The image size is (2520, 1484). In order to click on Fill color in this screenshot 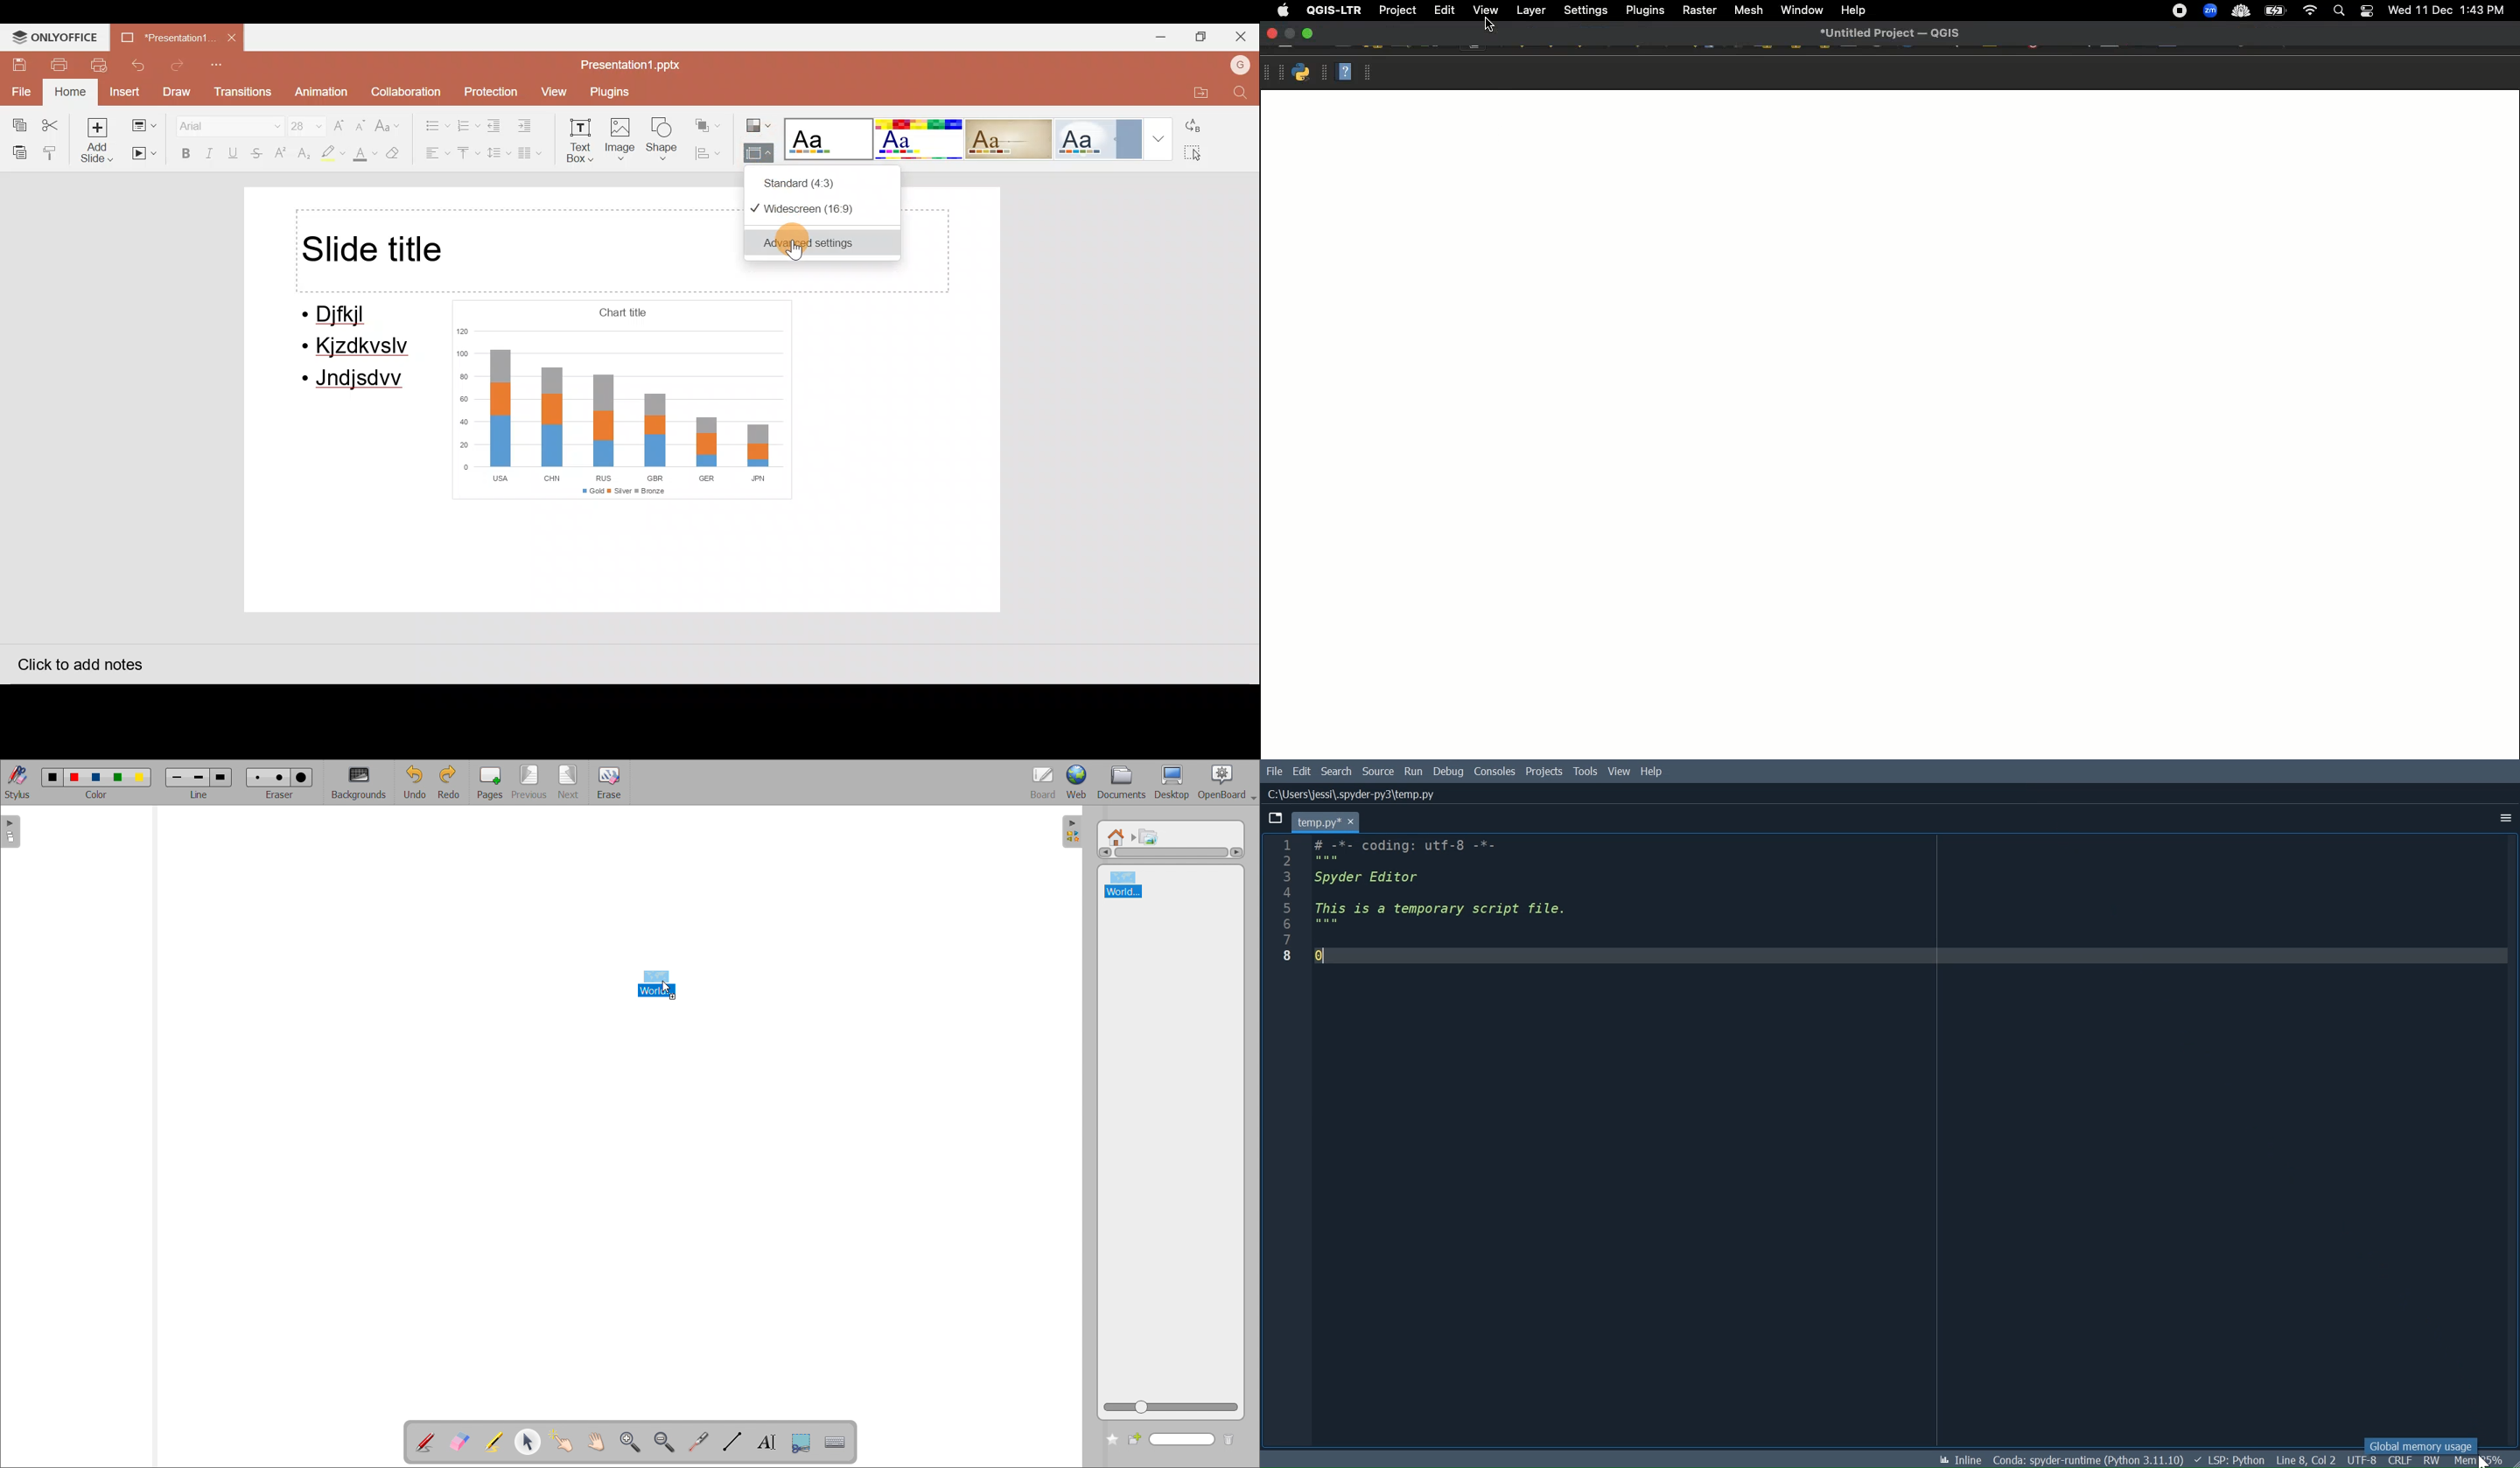, I will do `click(363, 156)`.